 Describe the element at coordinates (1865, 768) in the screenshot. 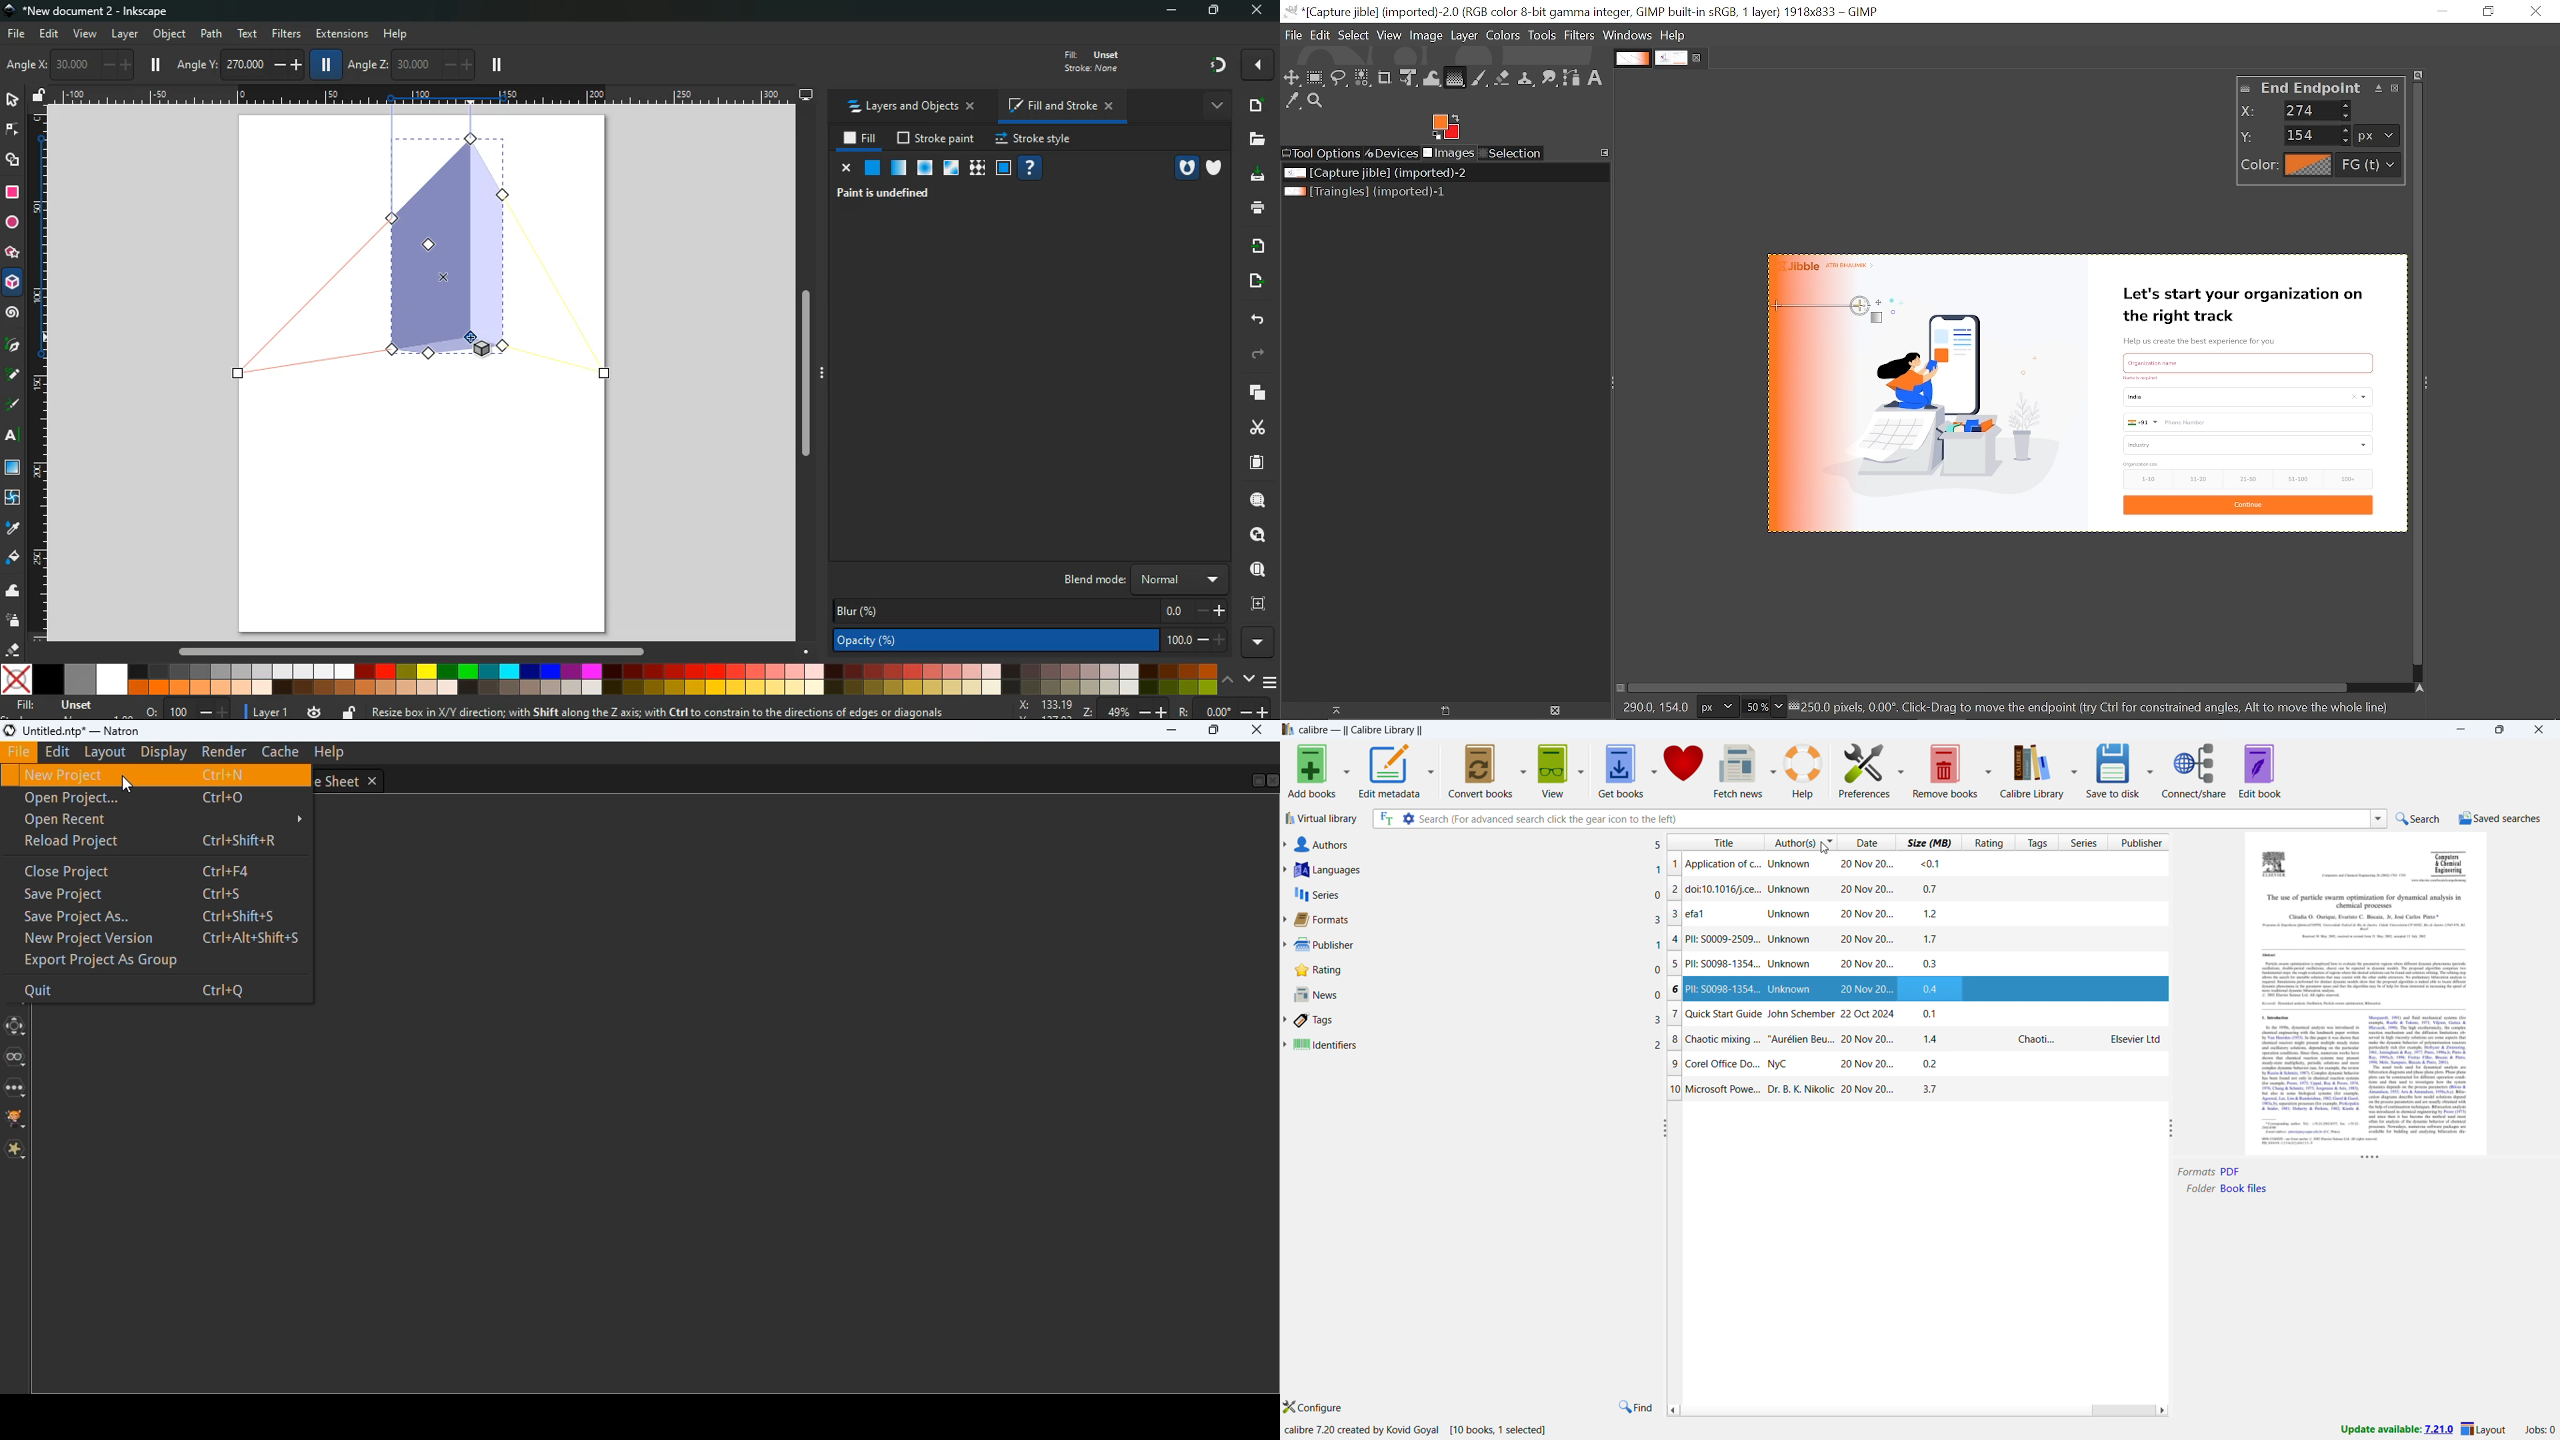

I see `preferences` at that location.